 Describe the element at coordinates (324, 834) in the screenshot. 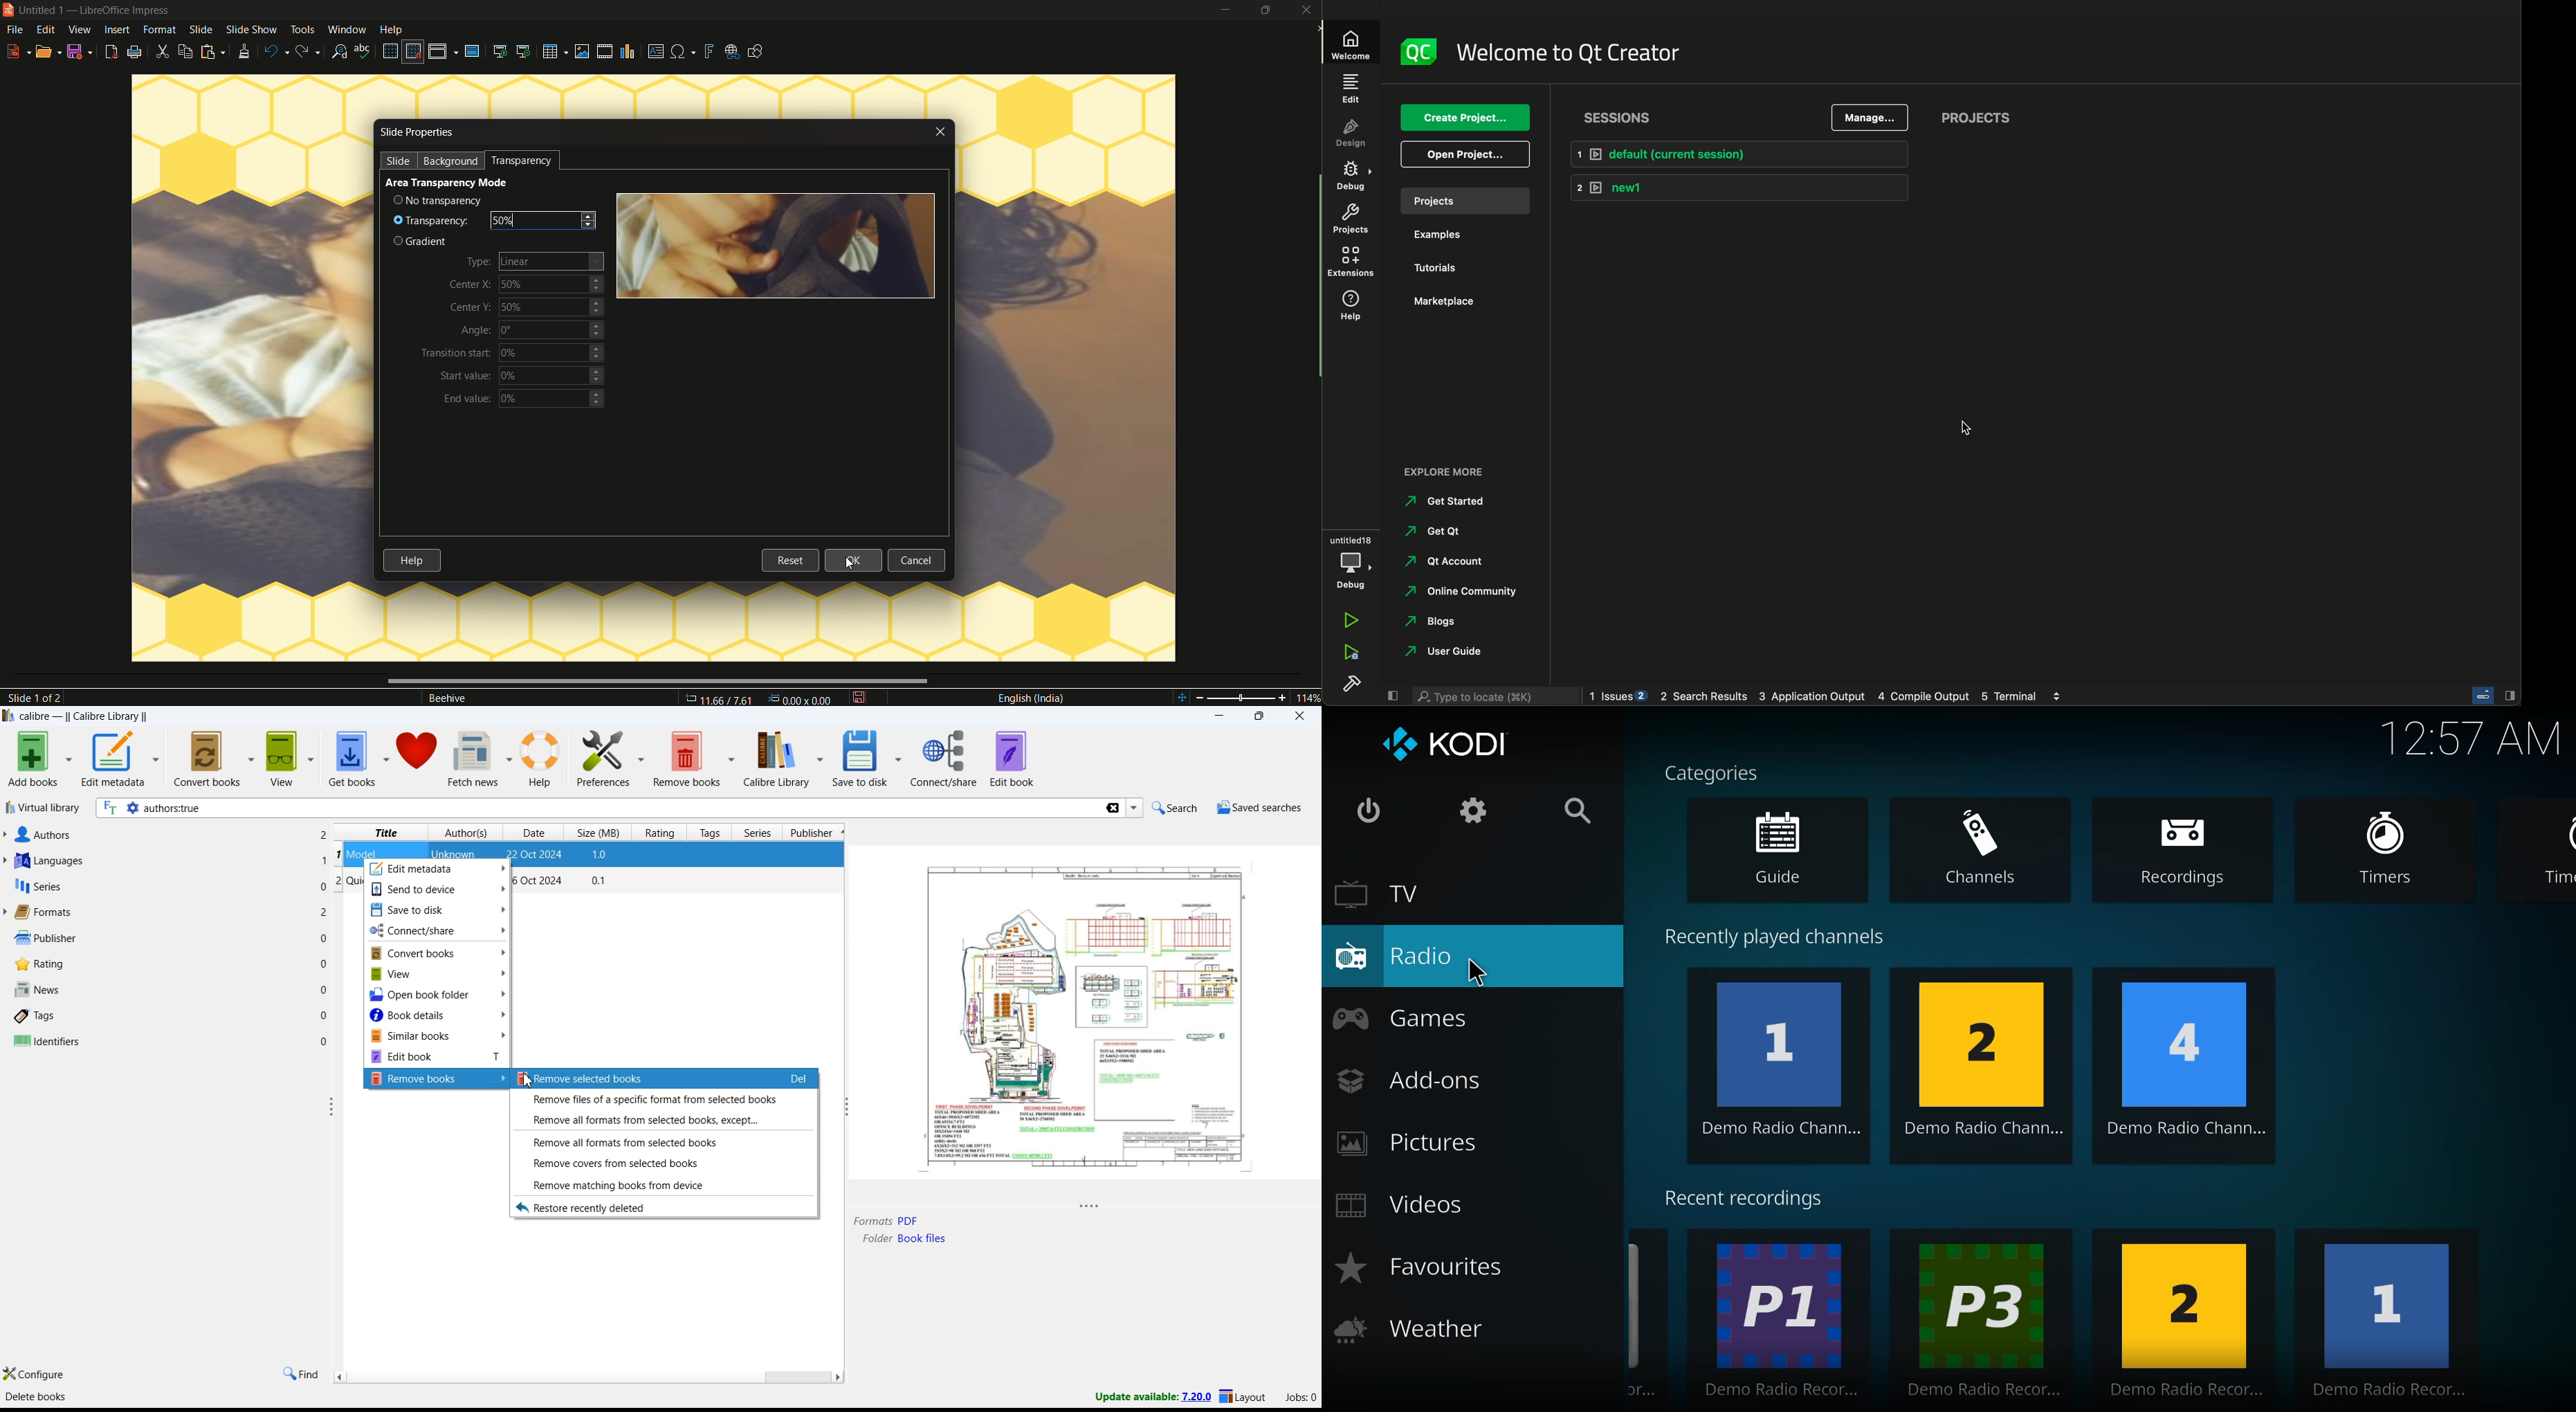

I see `` at that location.